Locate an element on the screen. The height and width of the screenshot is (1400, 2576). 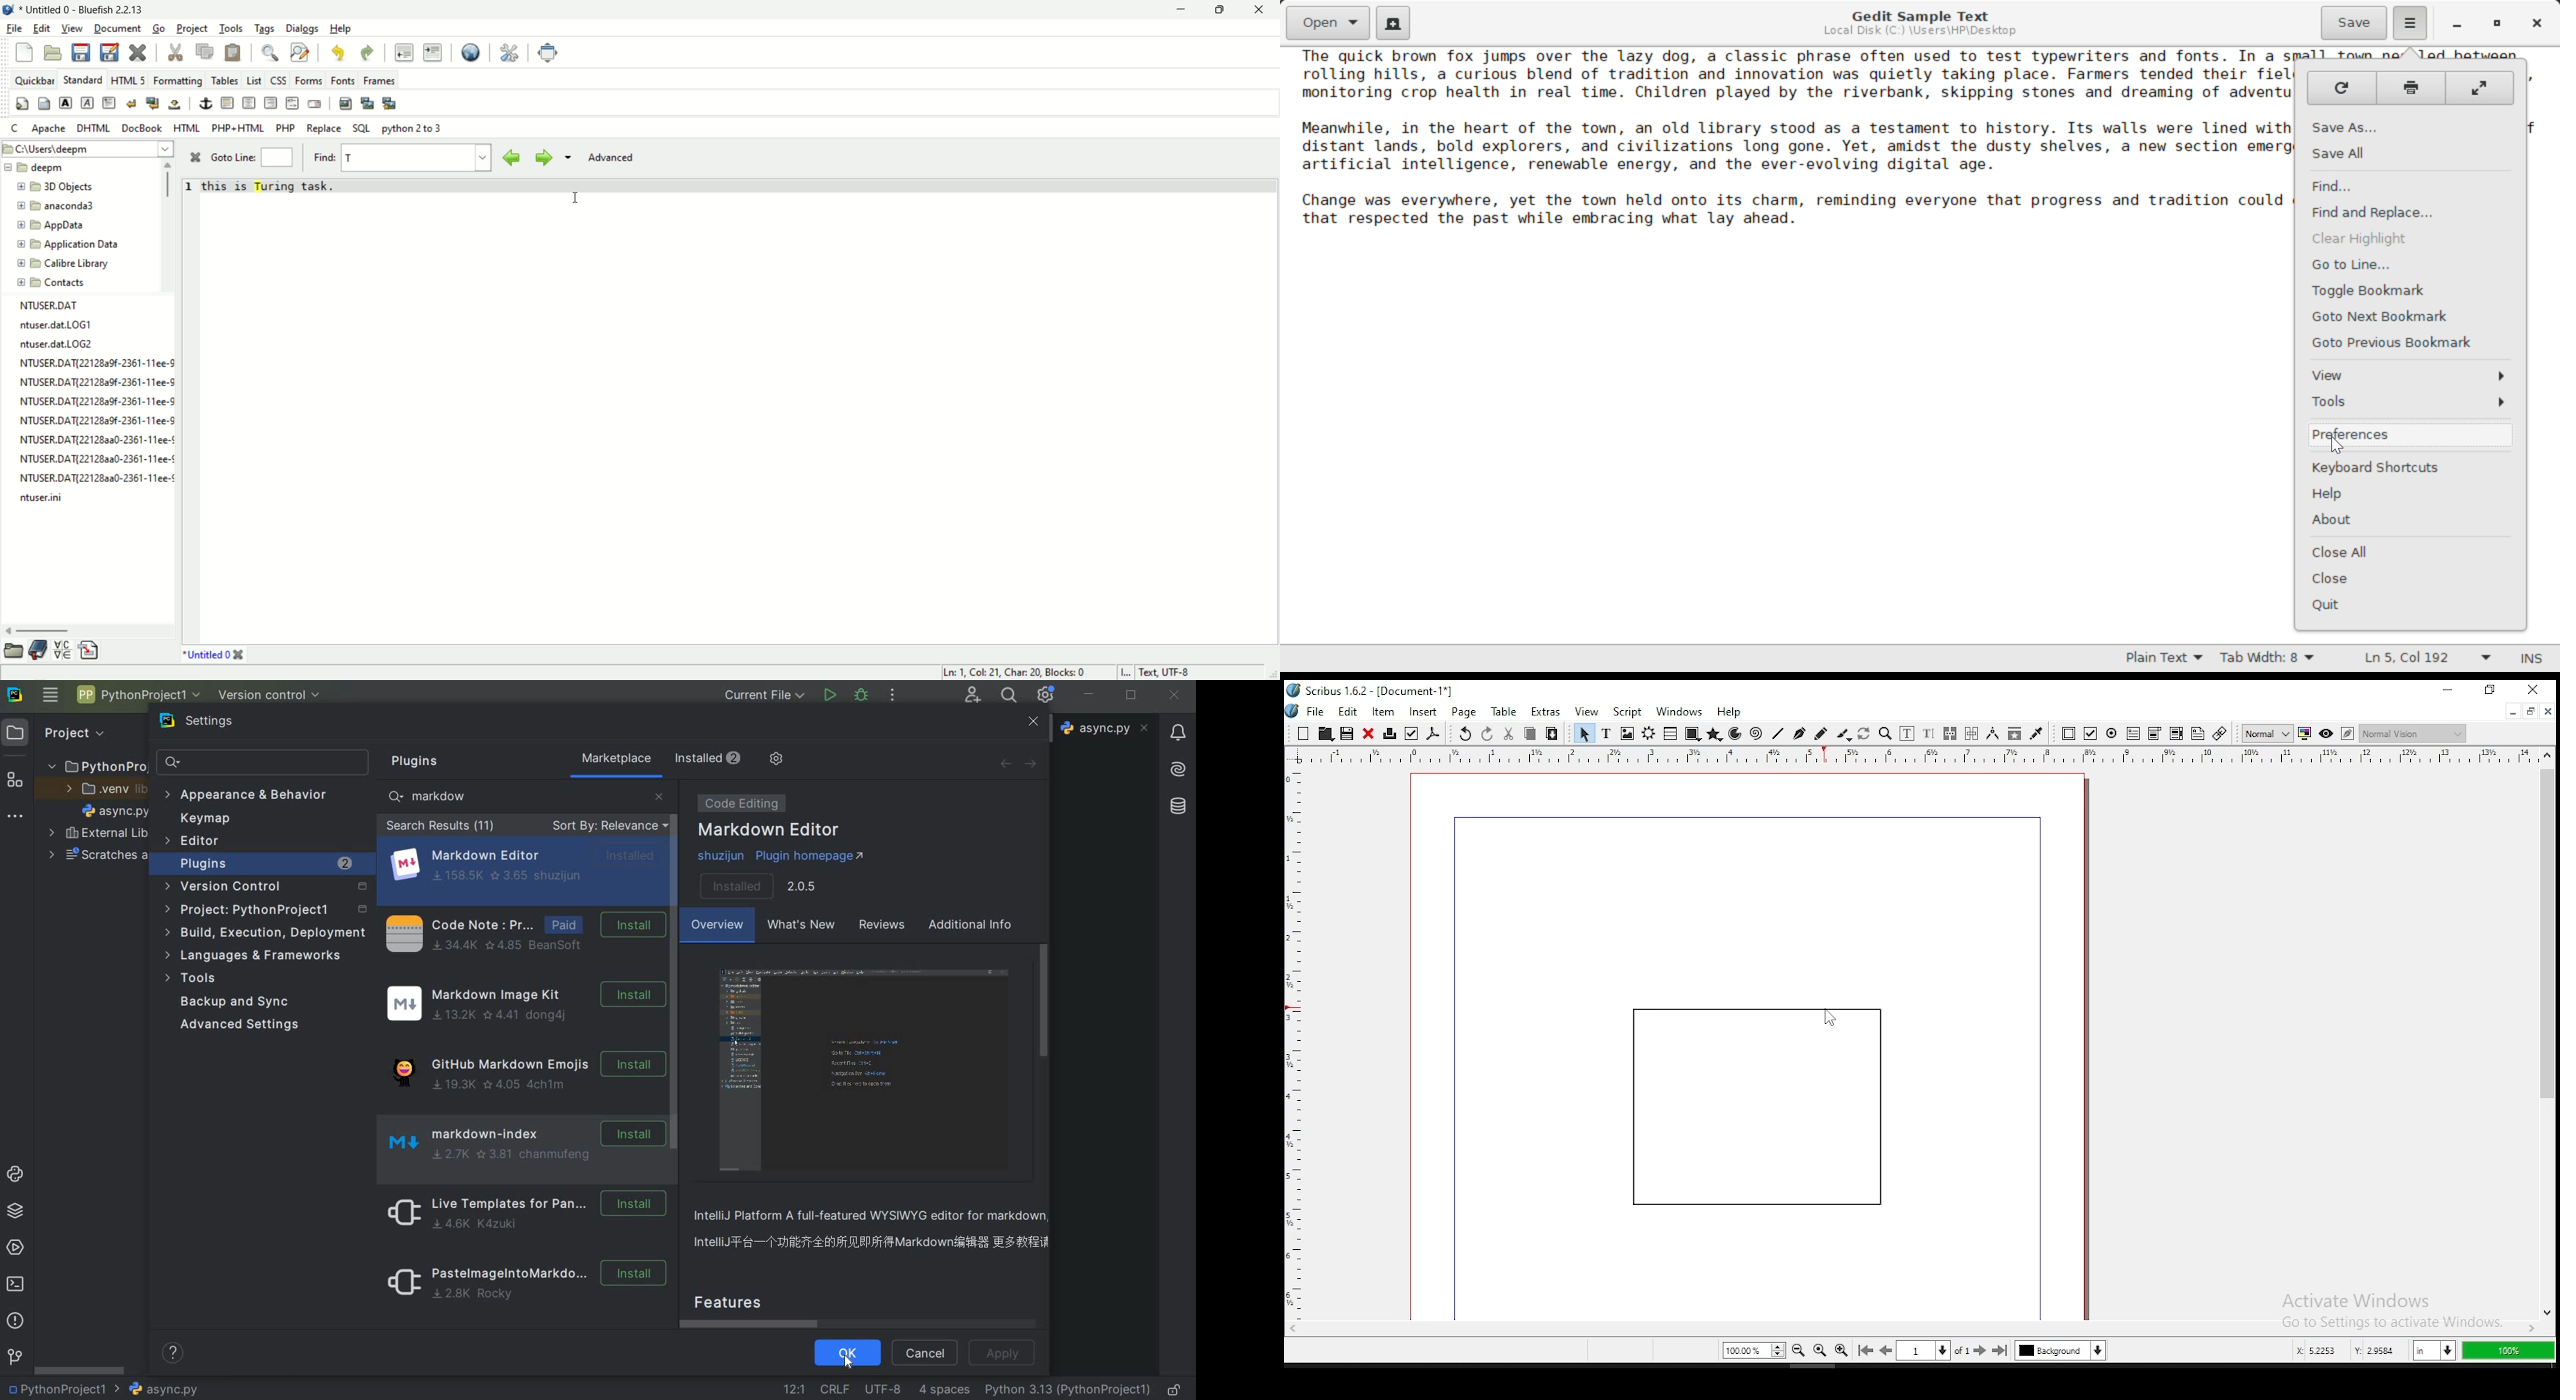
new is located at coordinates (1303, 732).